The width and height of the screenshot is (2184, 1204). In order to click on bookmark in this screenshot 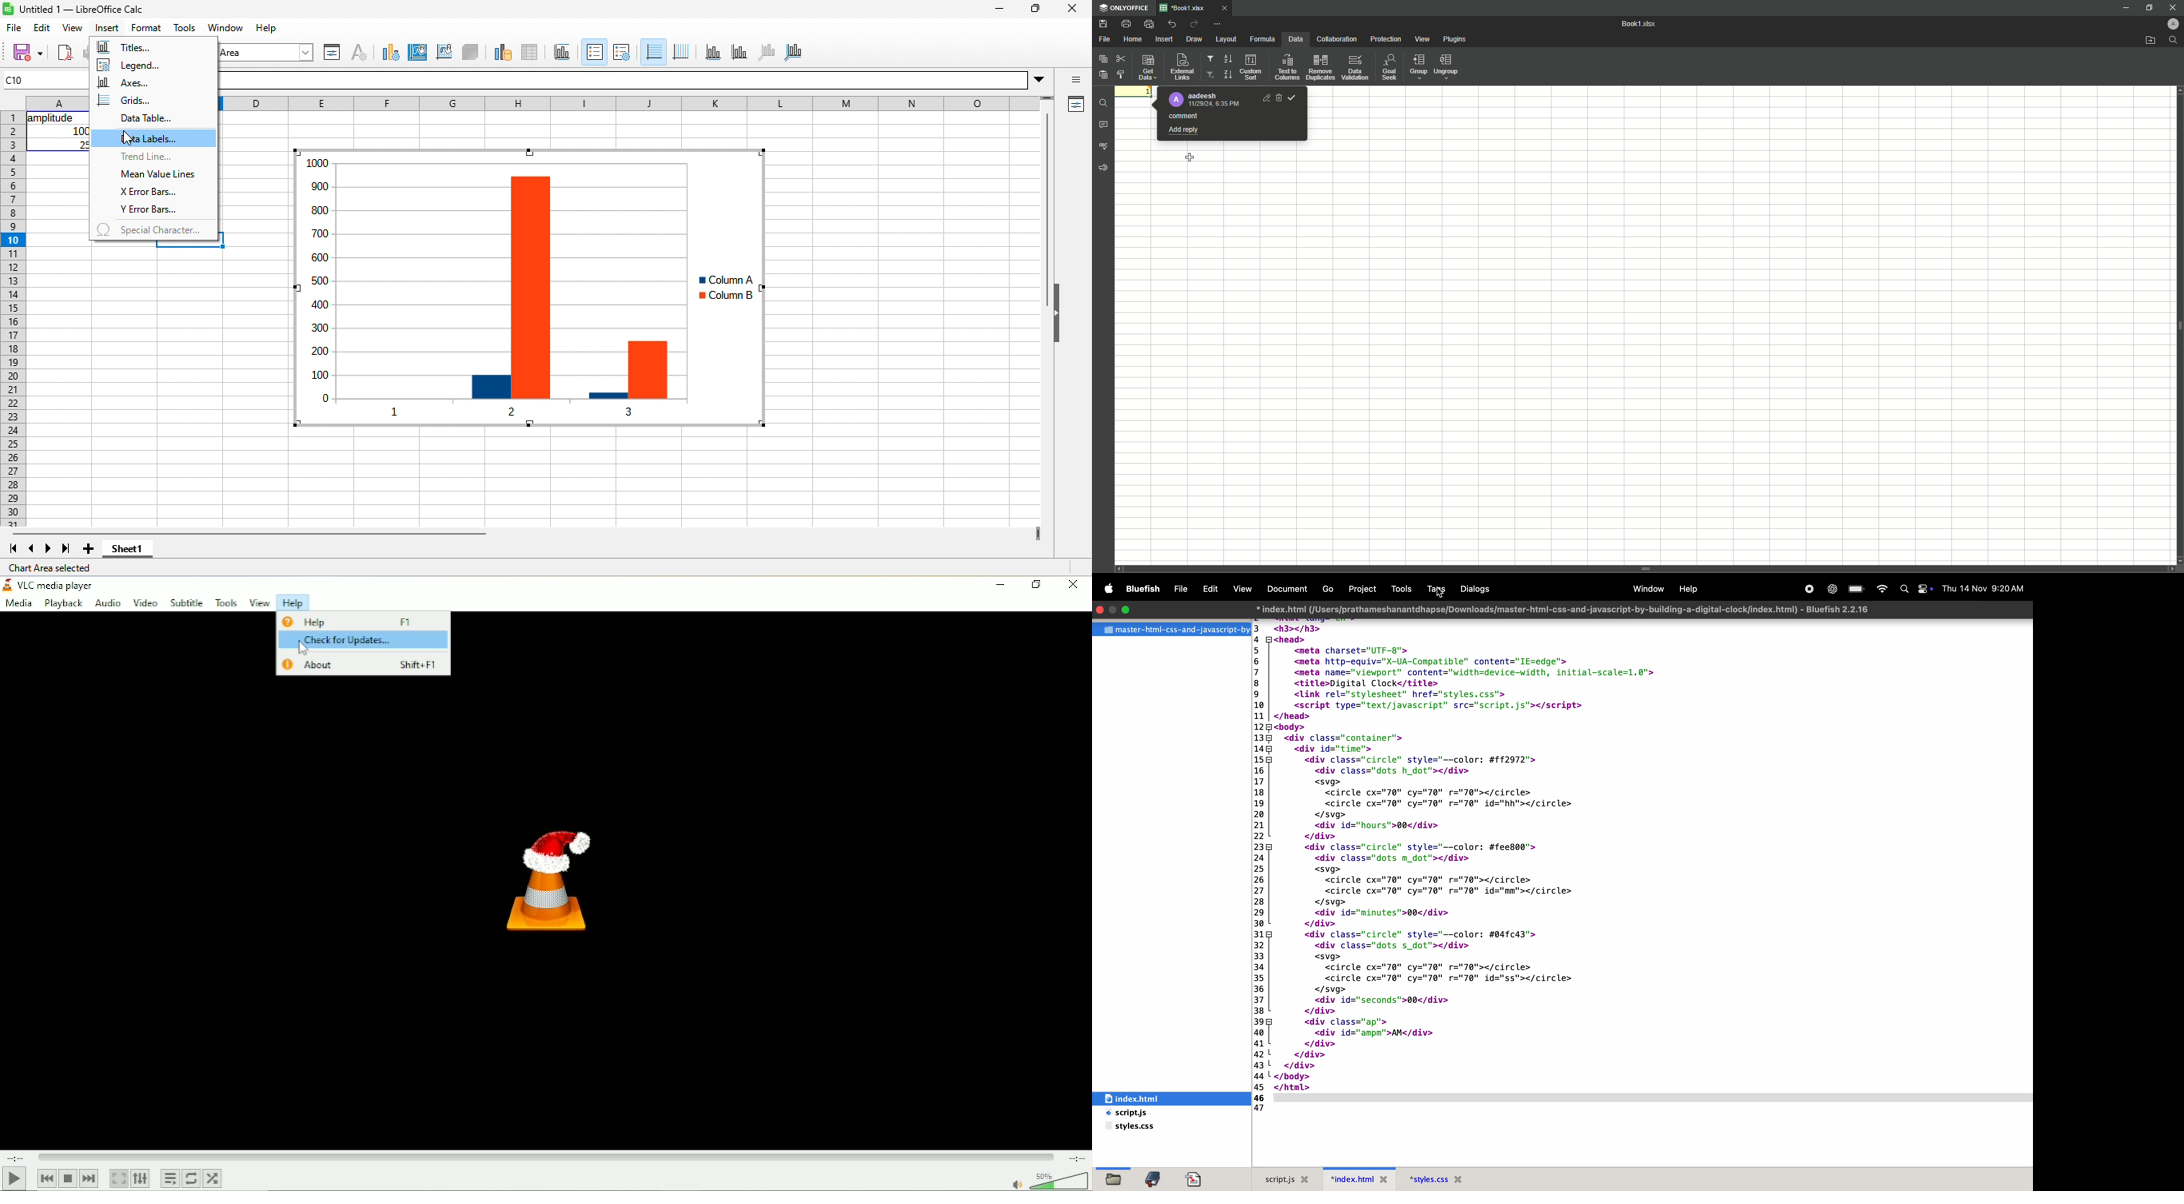, I will do `click(1156, 1179)`.